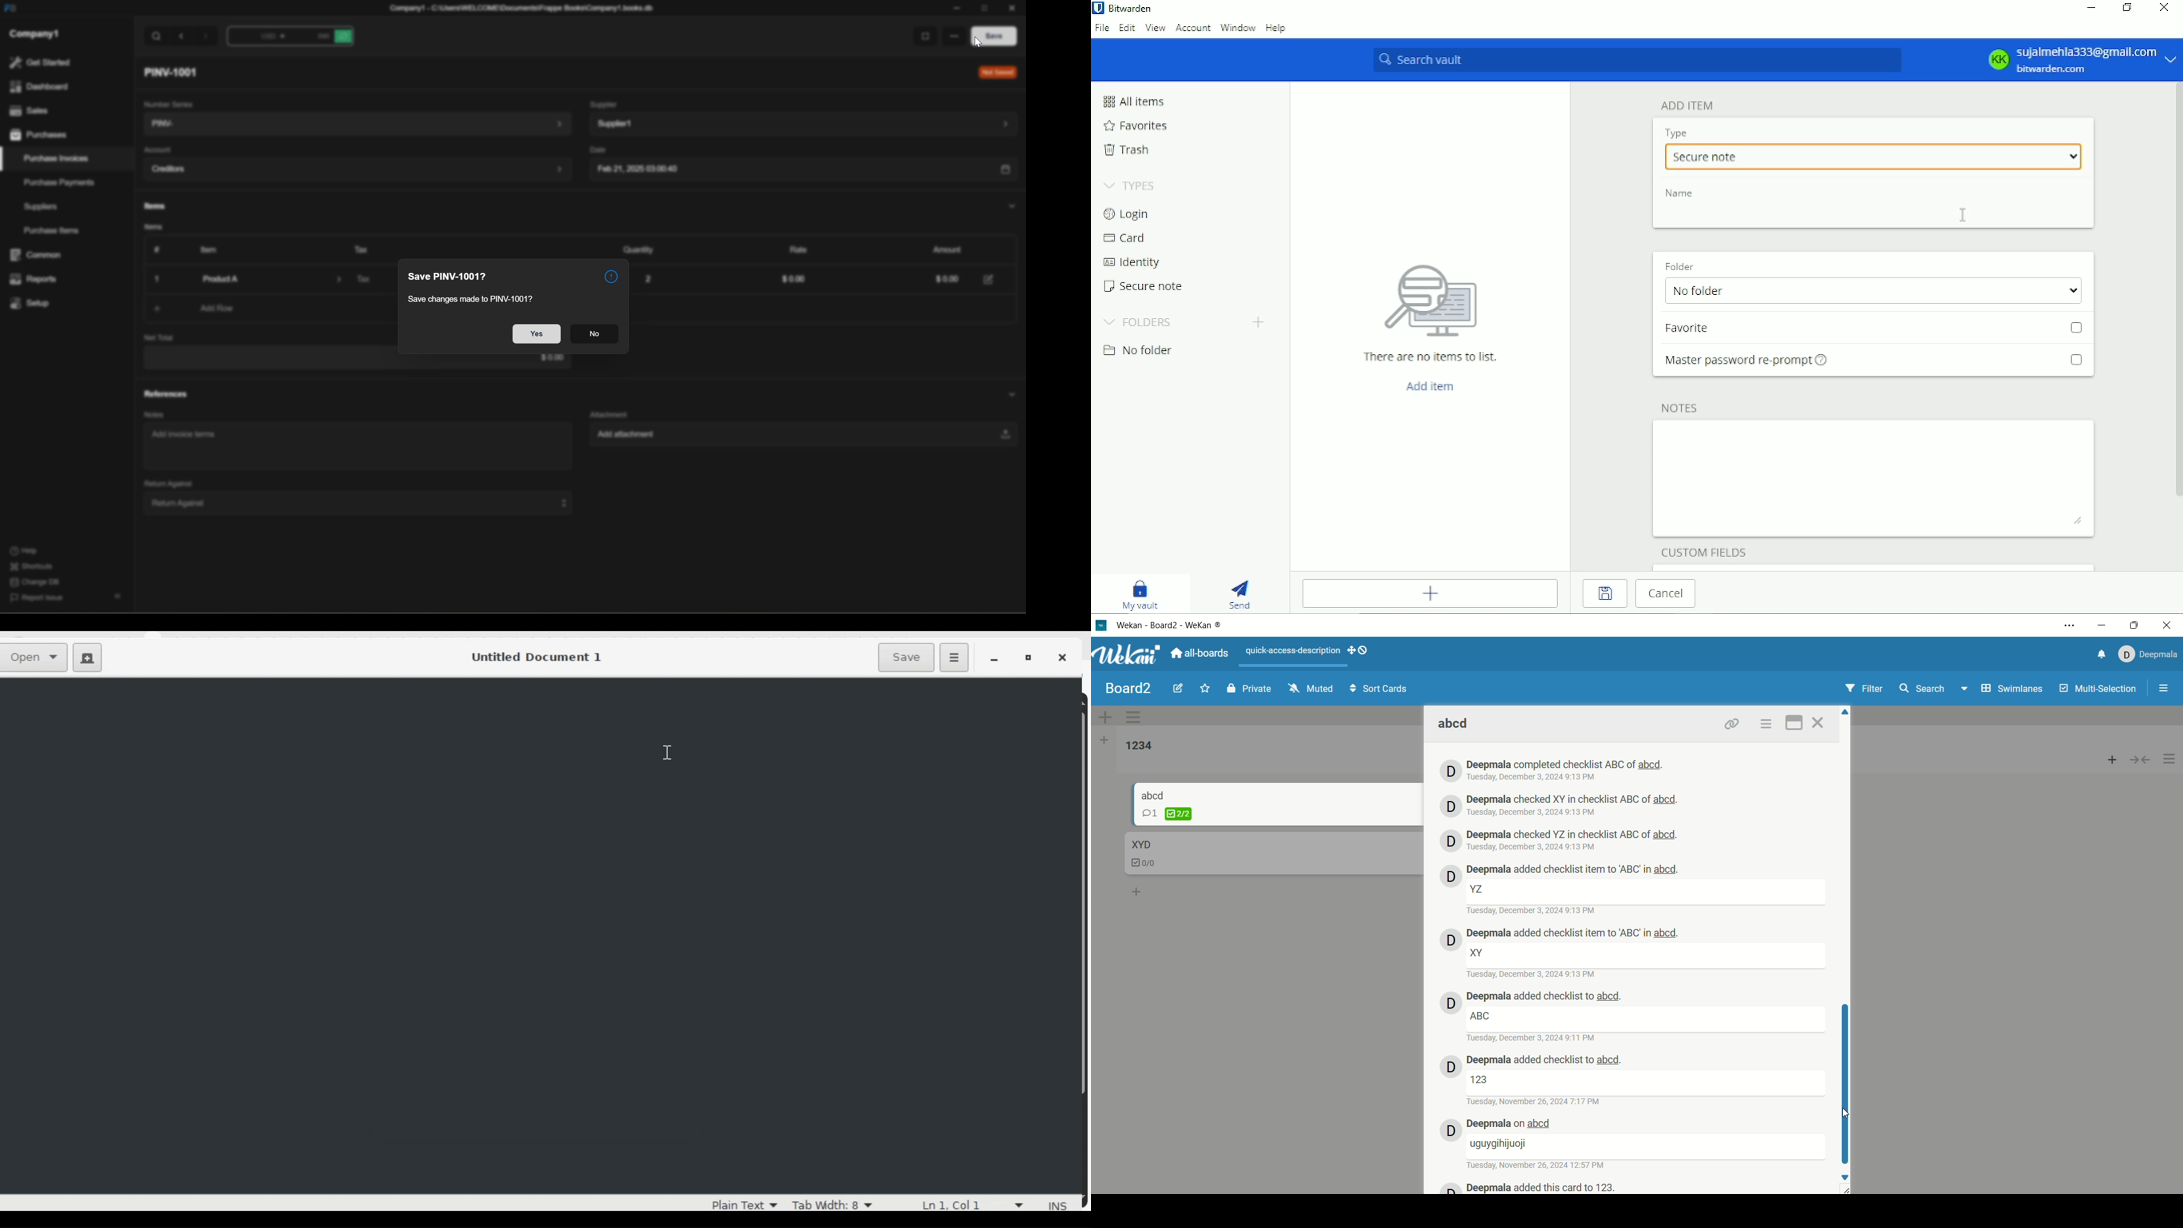 The image size is (2184, 1232). Describe the element at coordinates (32, 303) in the screenshot. I see `setup` at that location.